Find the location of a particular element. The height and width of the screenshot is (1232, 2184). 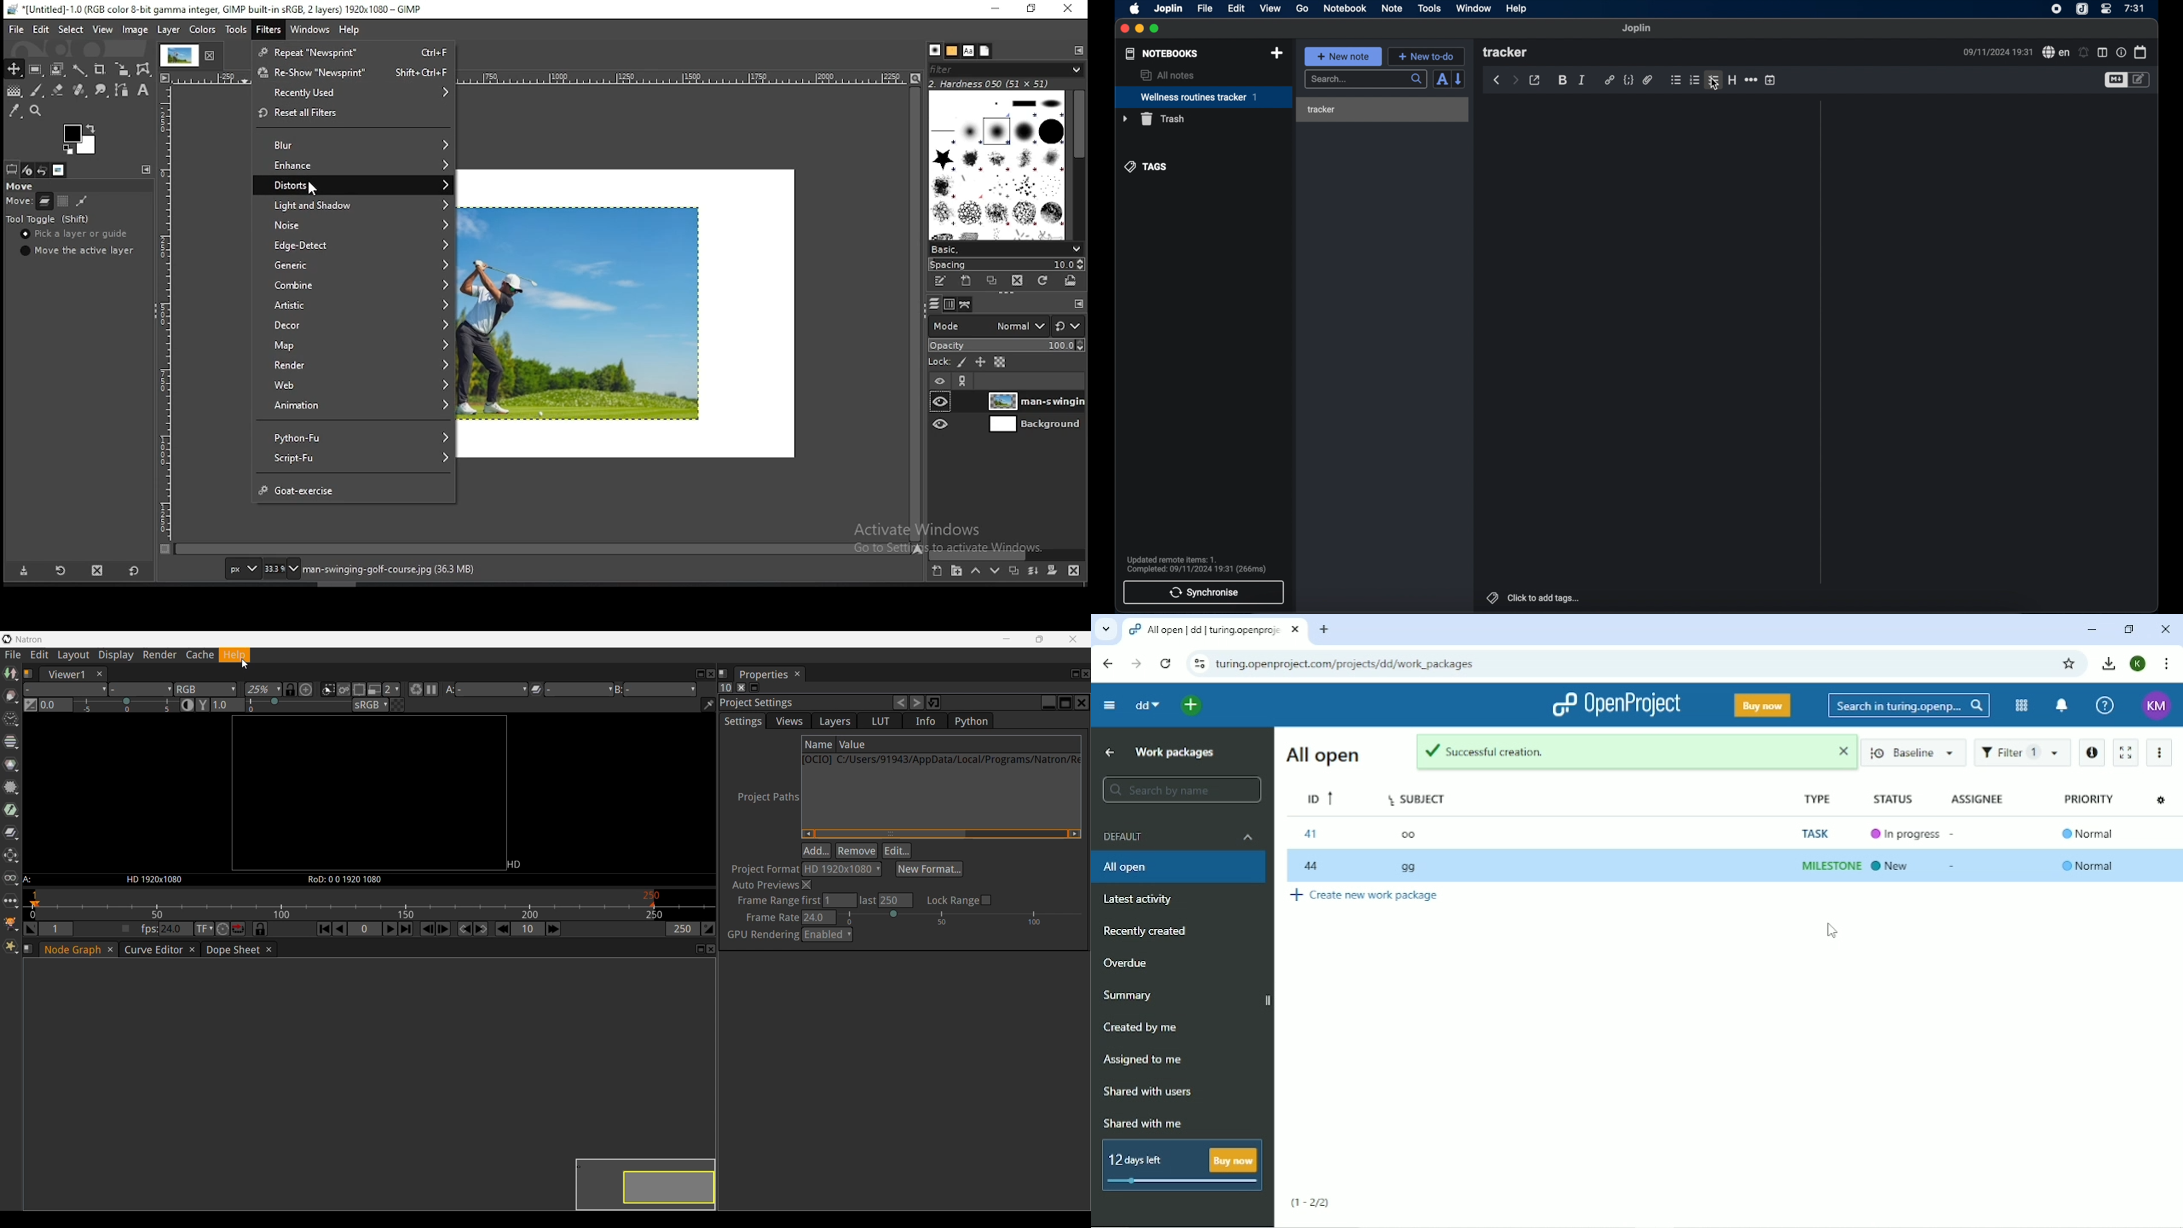

forward is located at coordinates (1515, 80).